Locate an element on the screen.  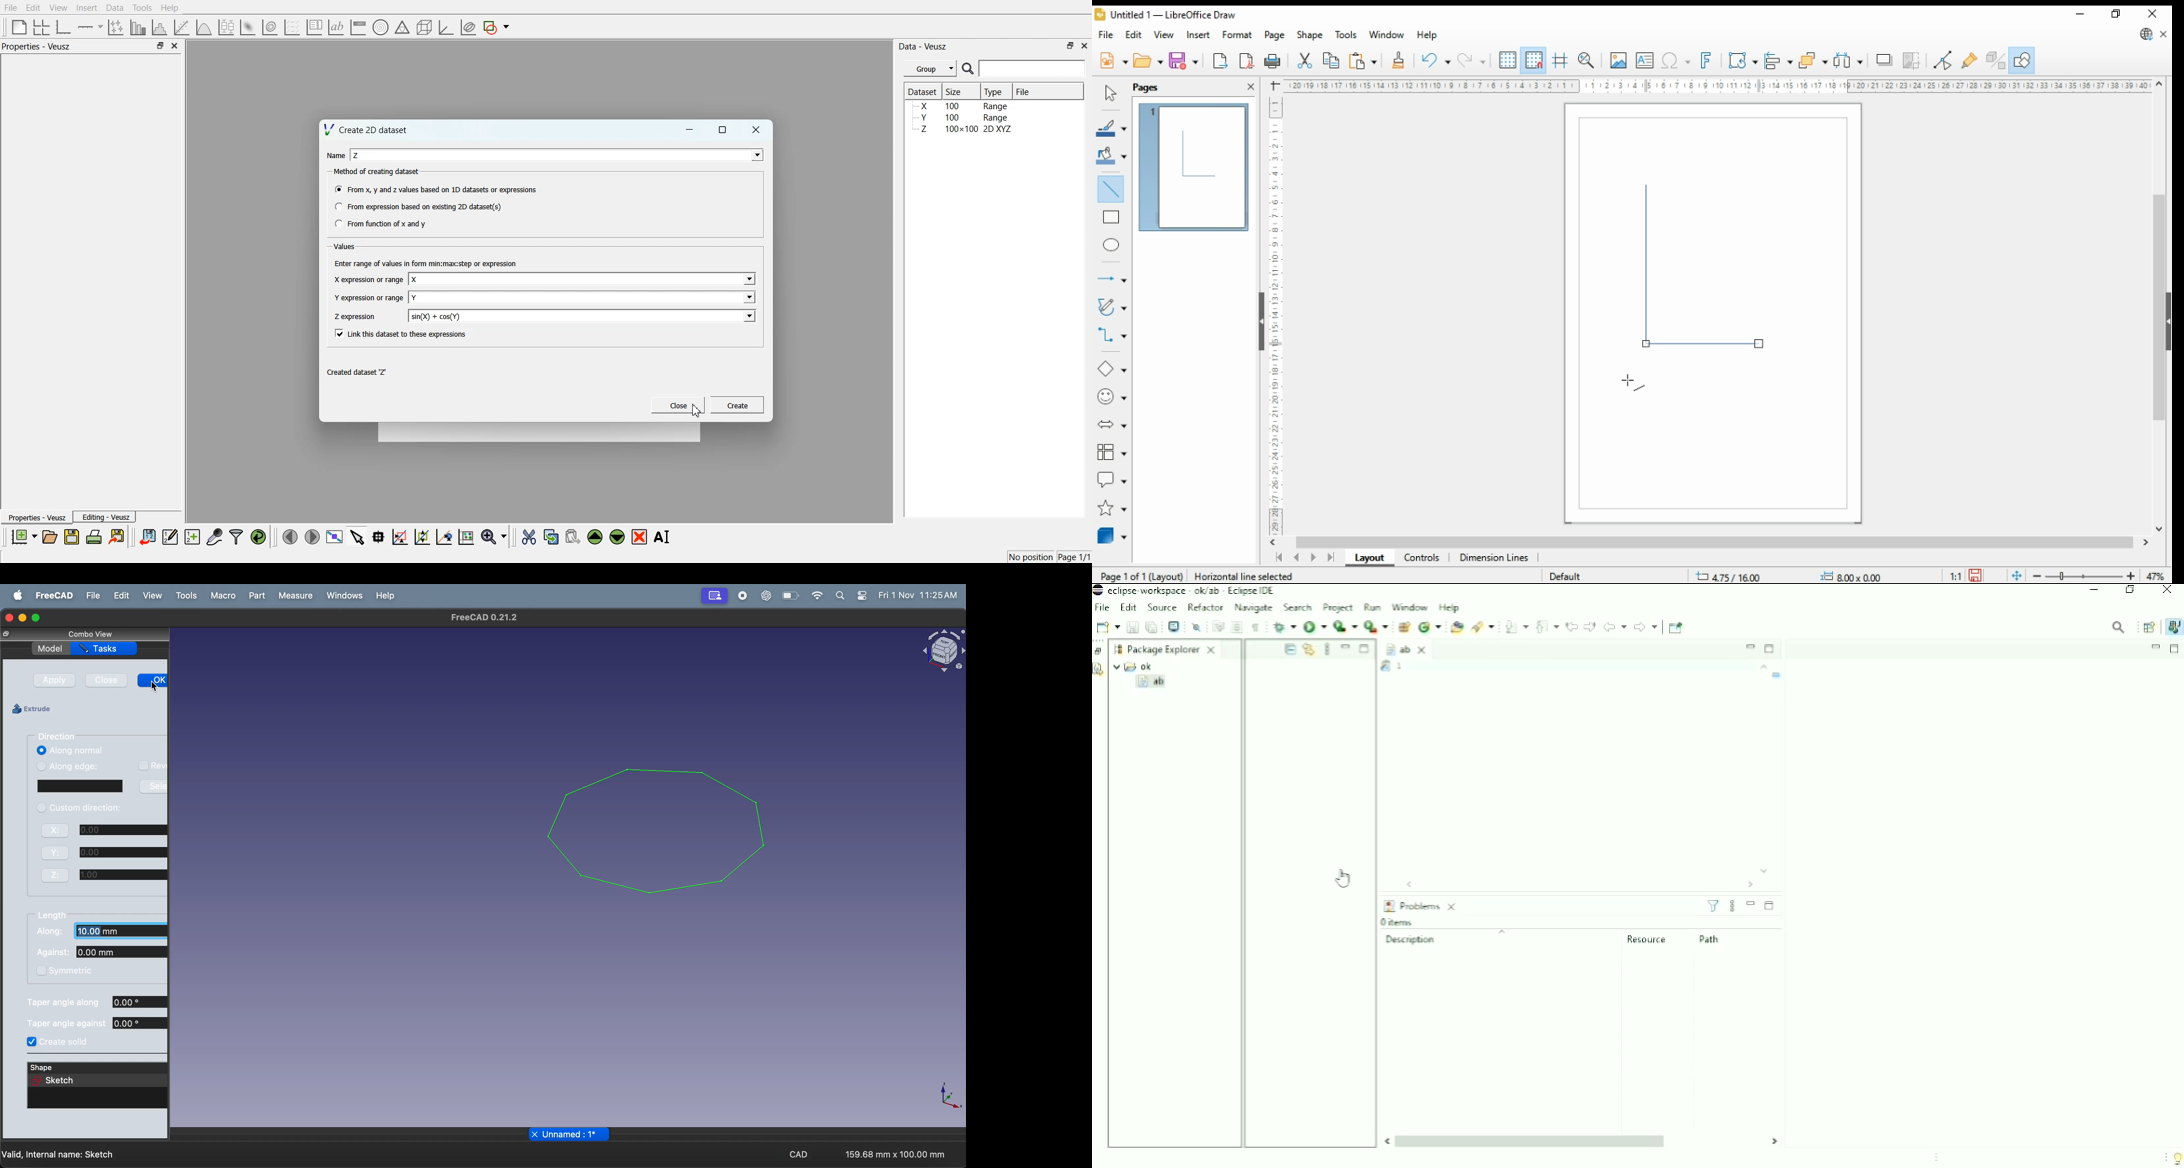
Group is located at coordinates (930, 69).